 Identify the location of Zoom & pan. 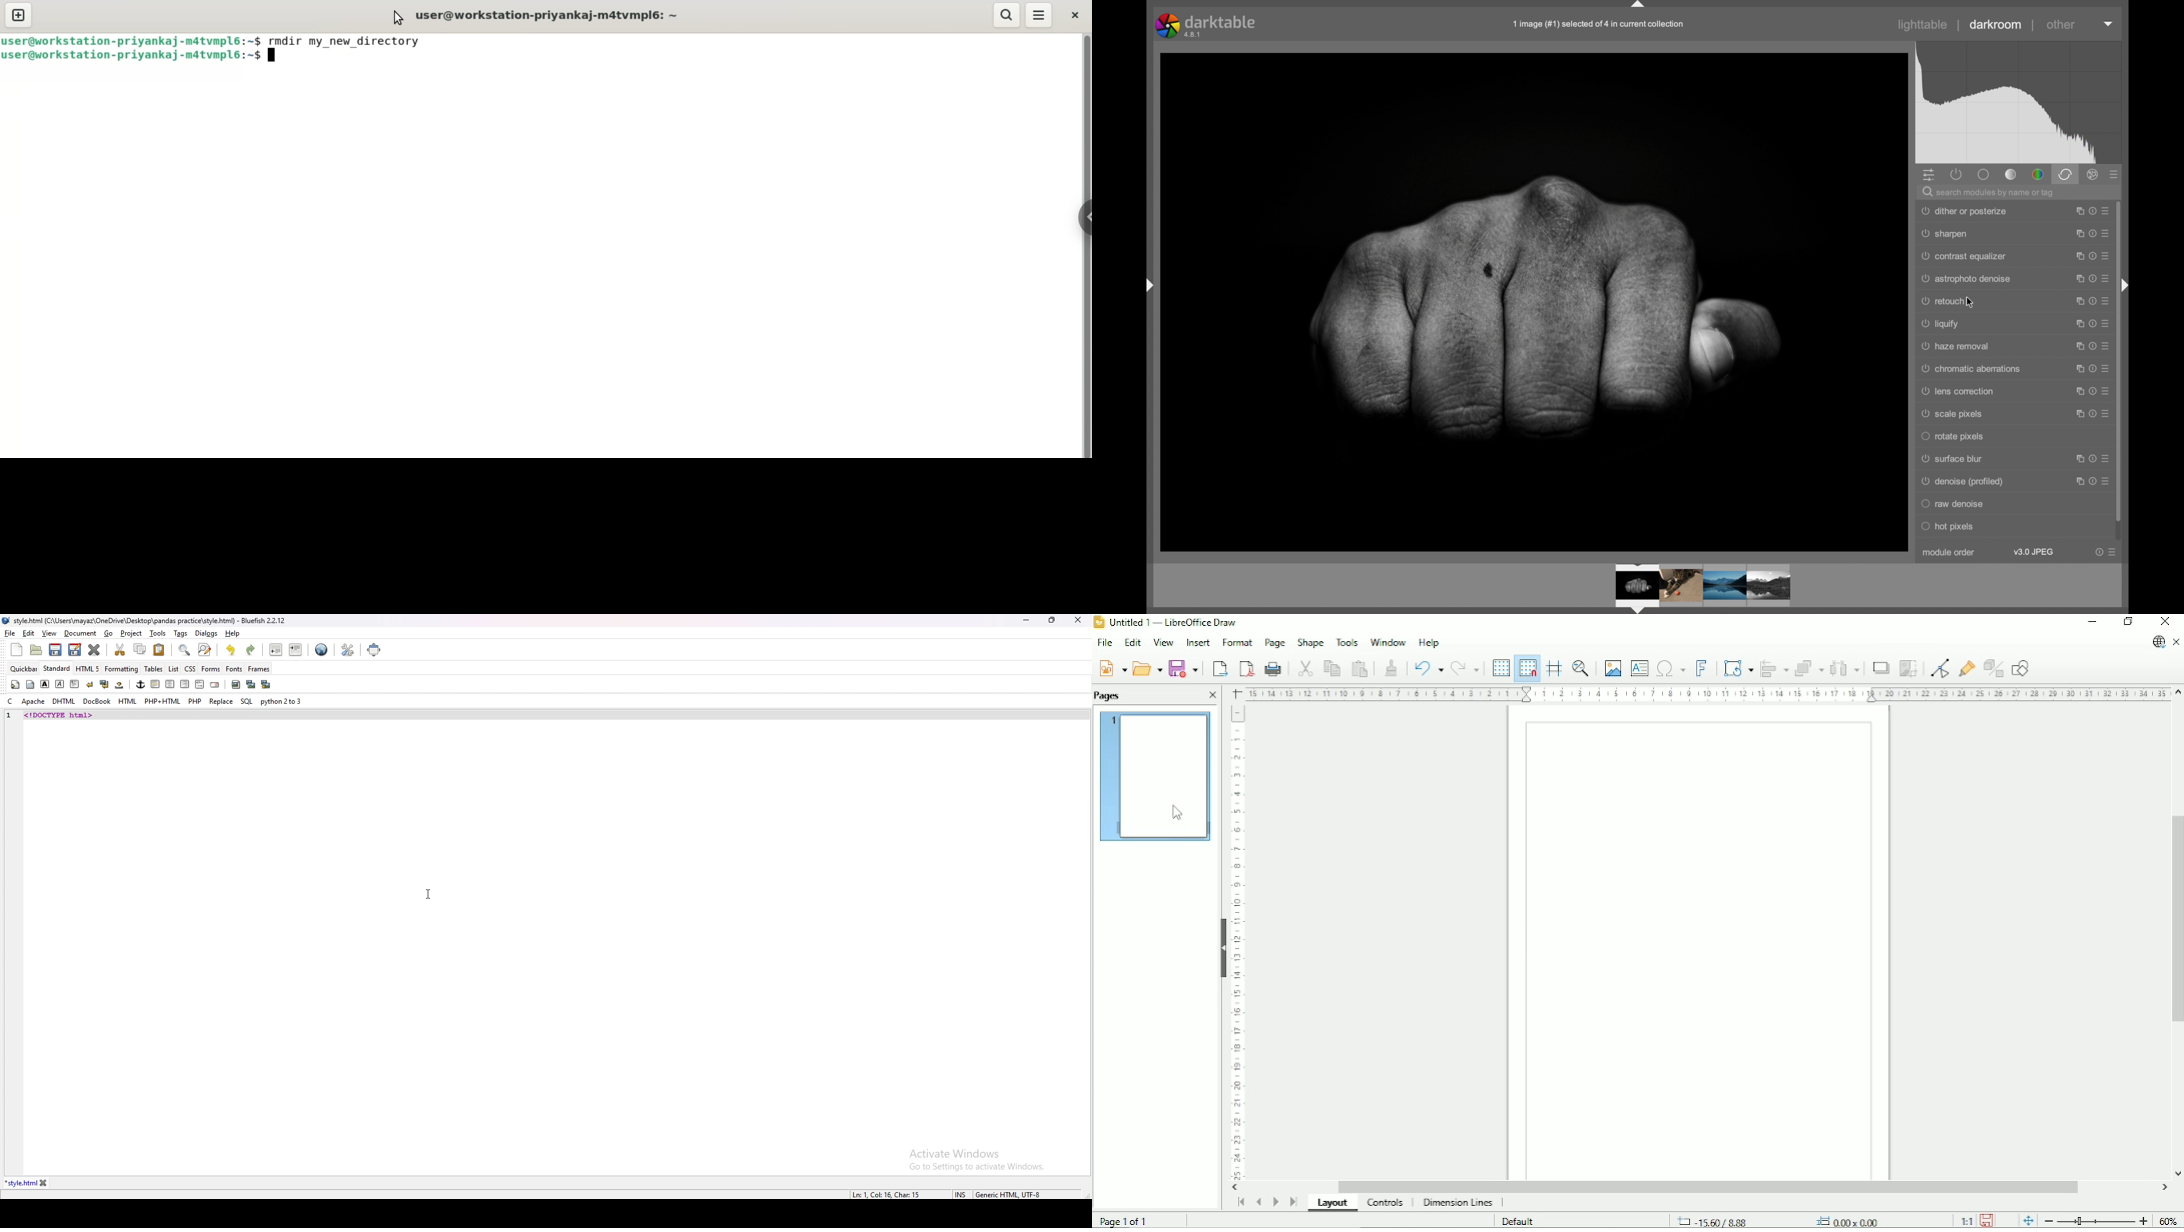
(1582, 668).